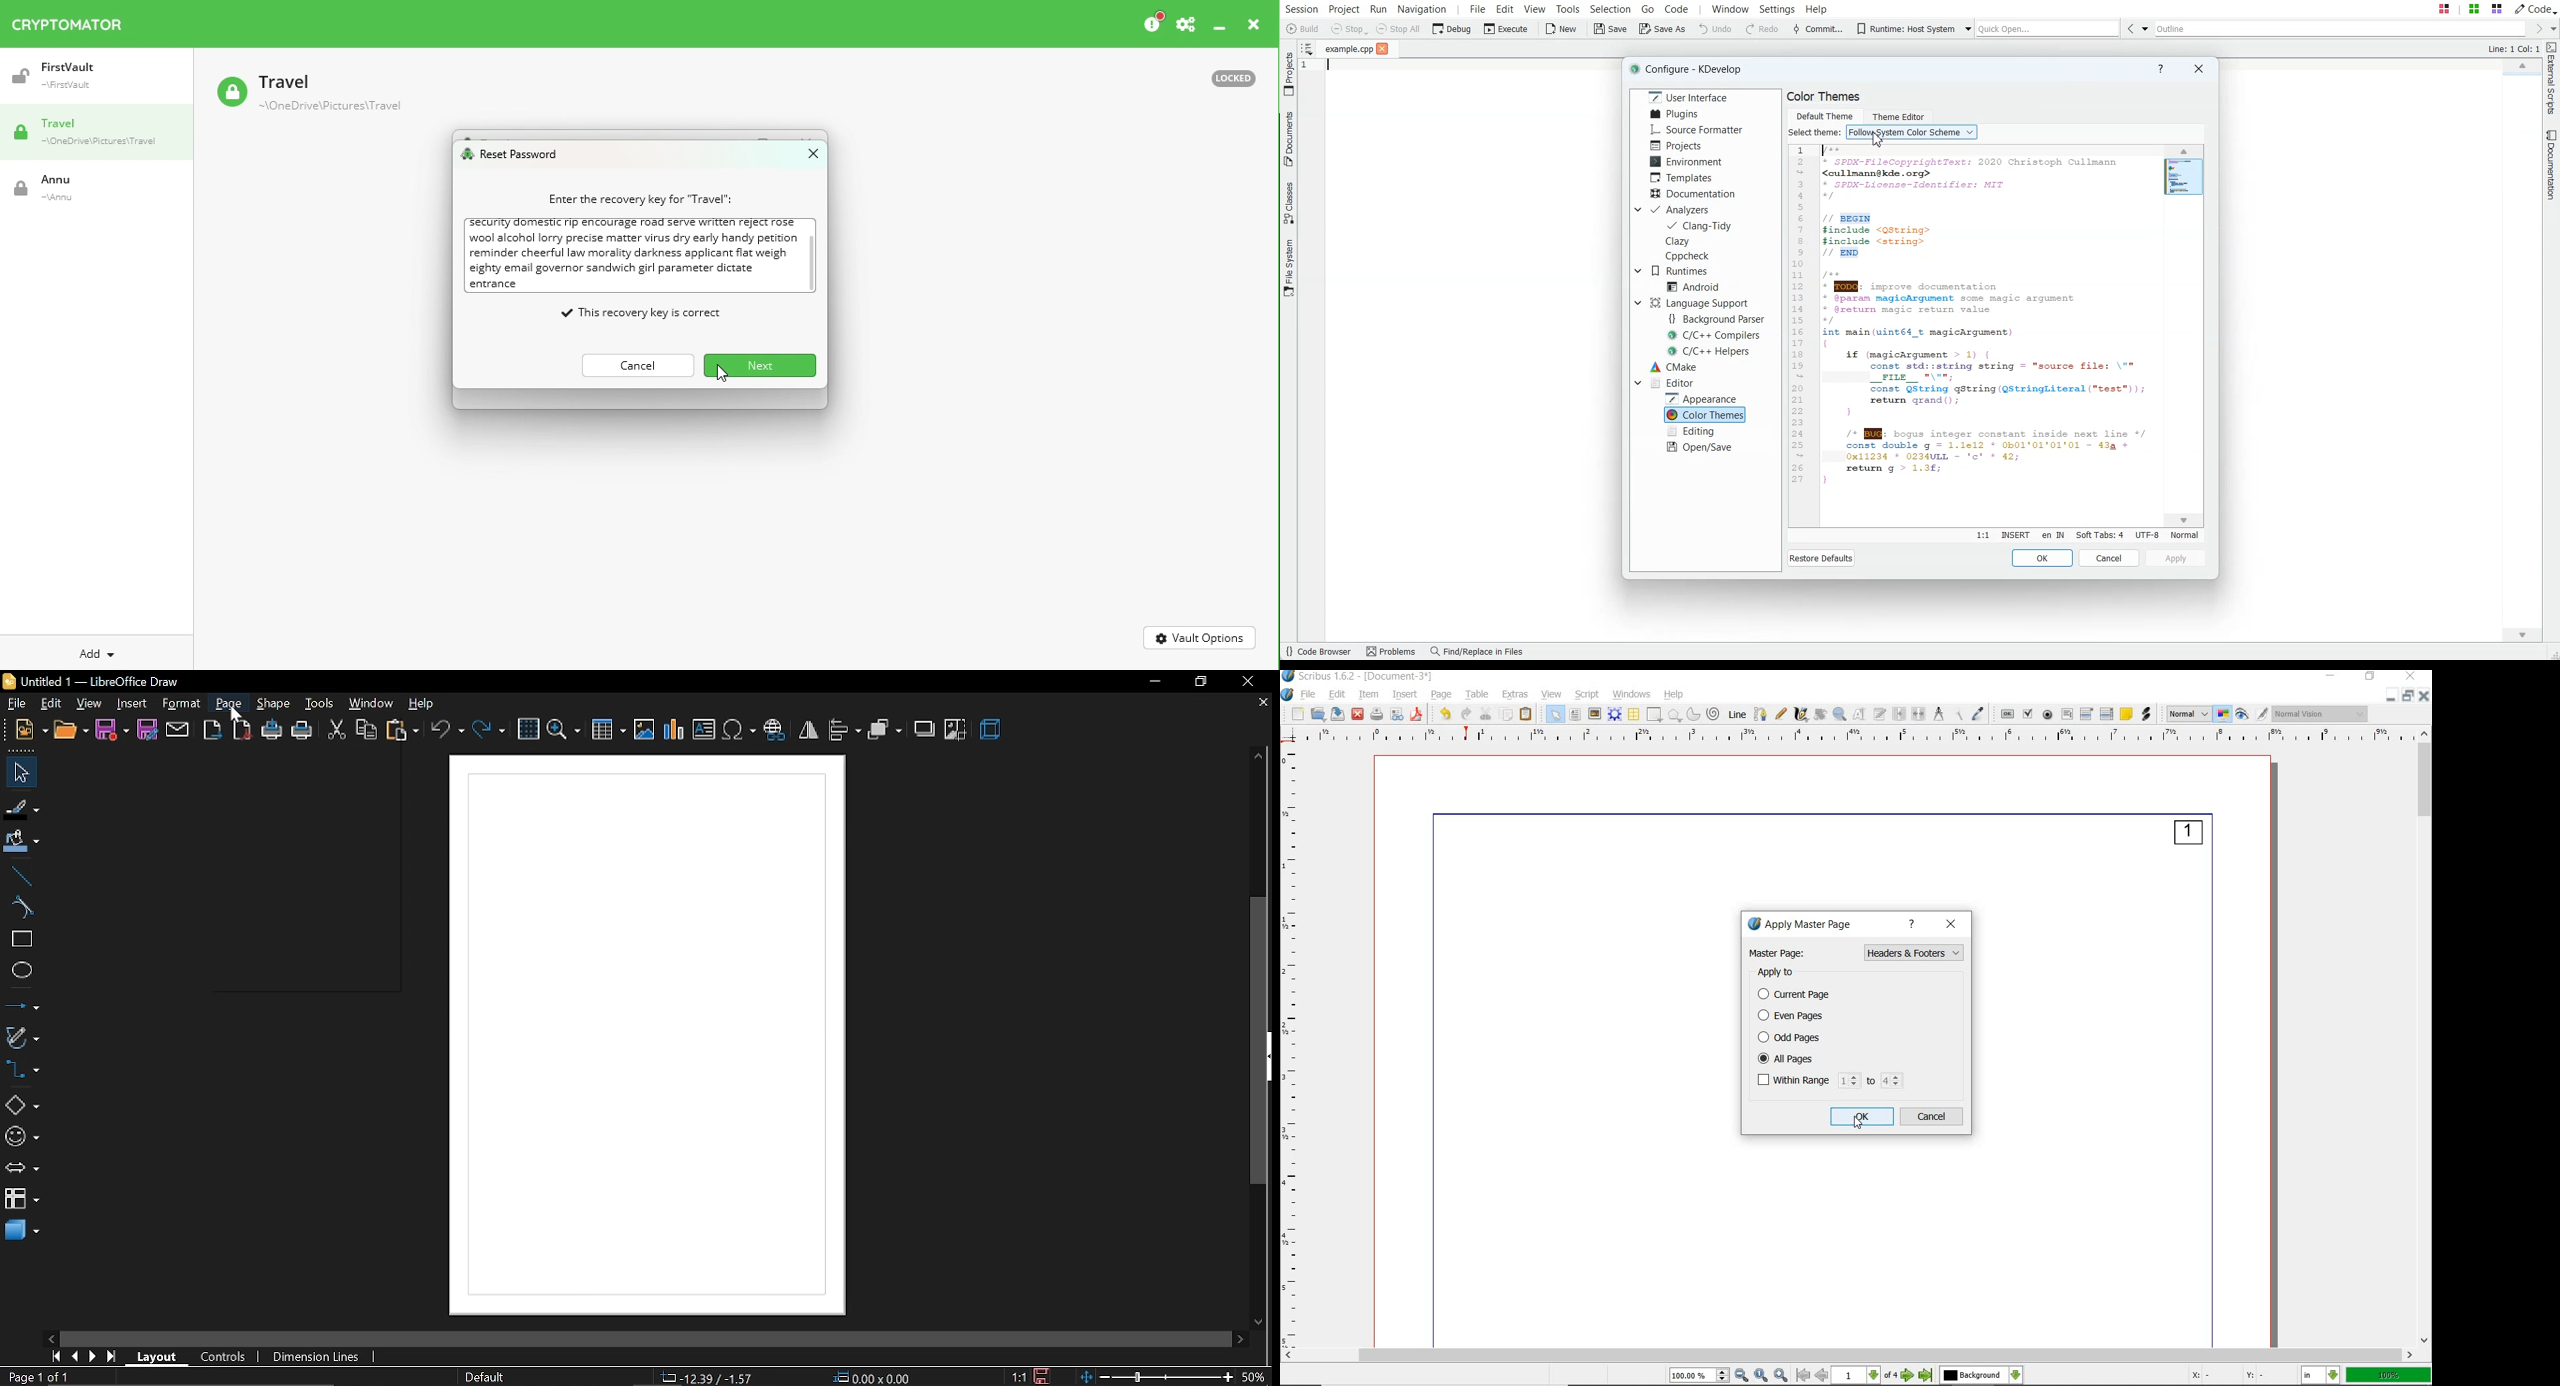  I want to click on curves and polygon, so click(23, 1037).